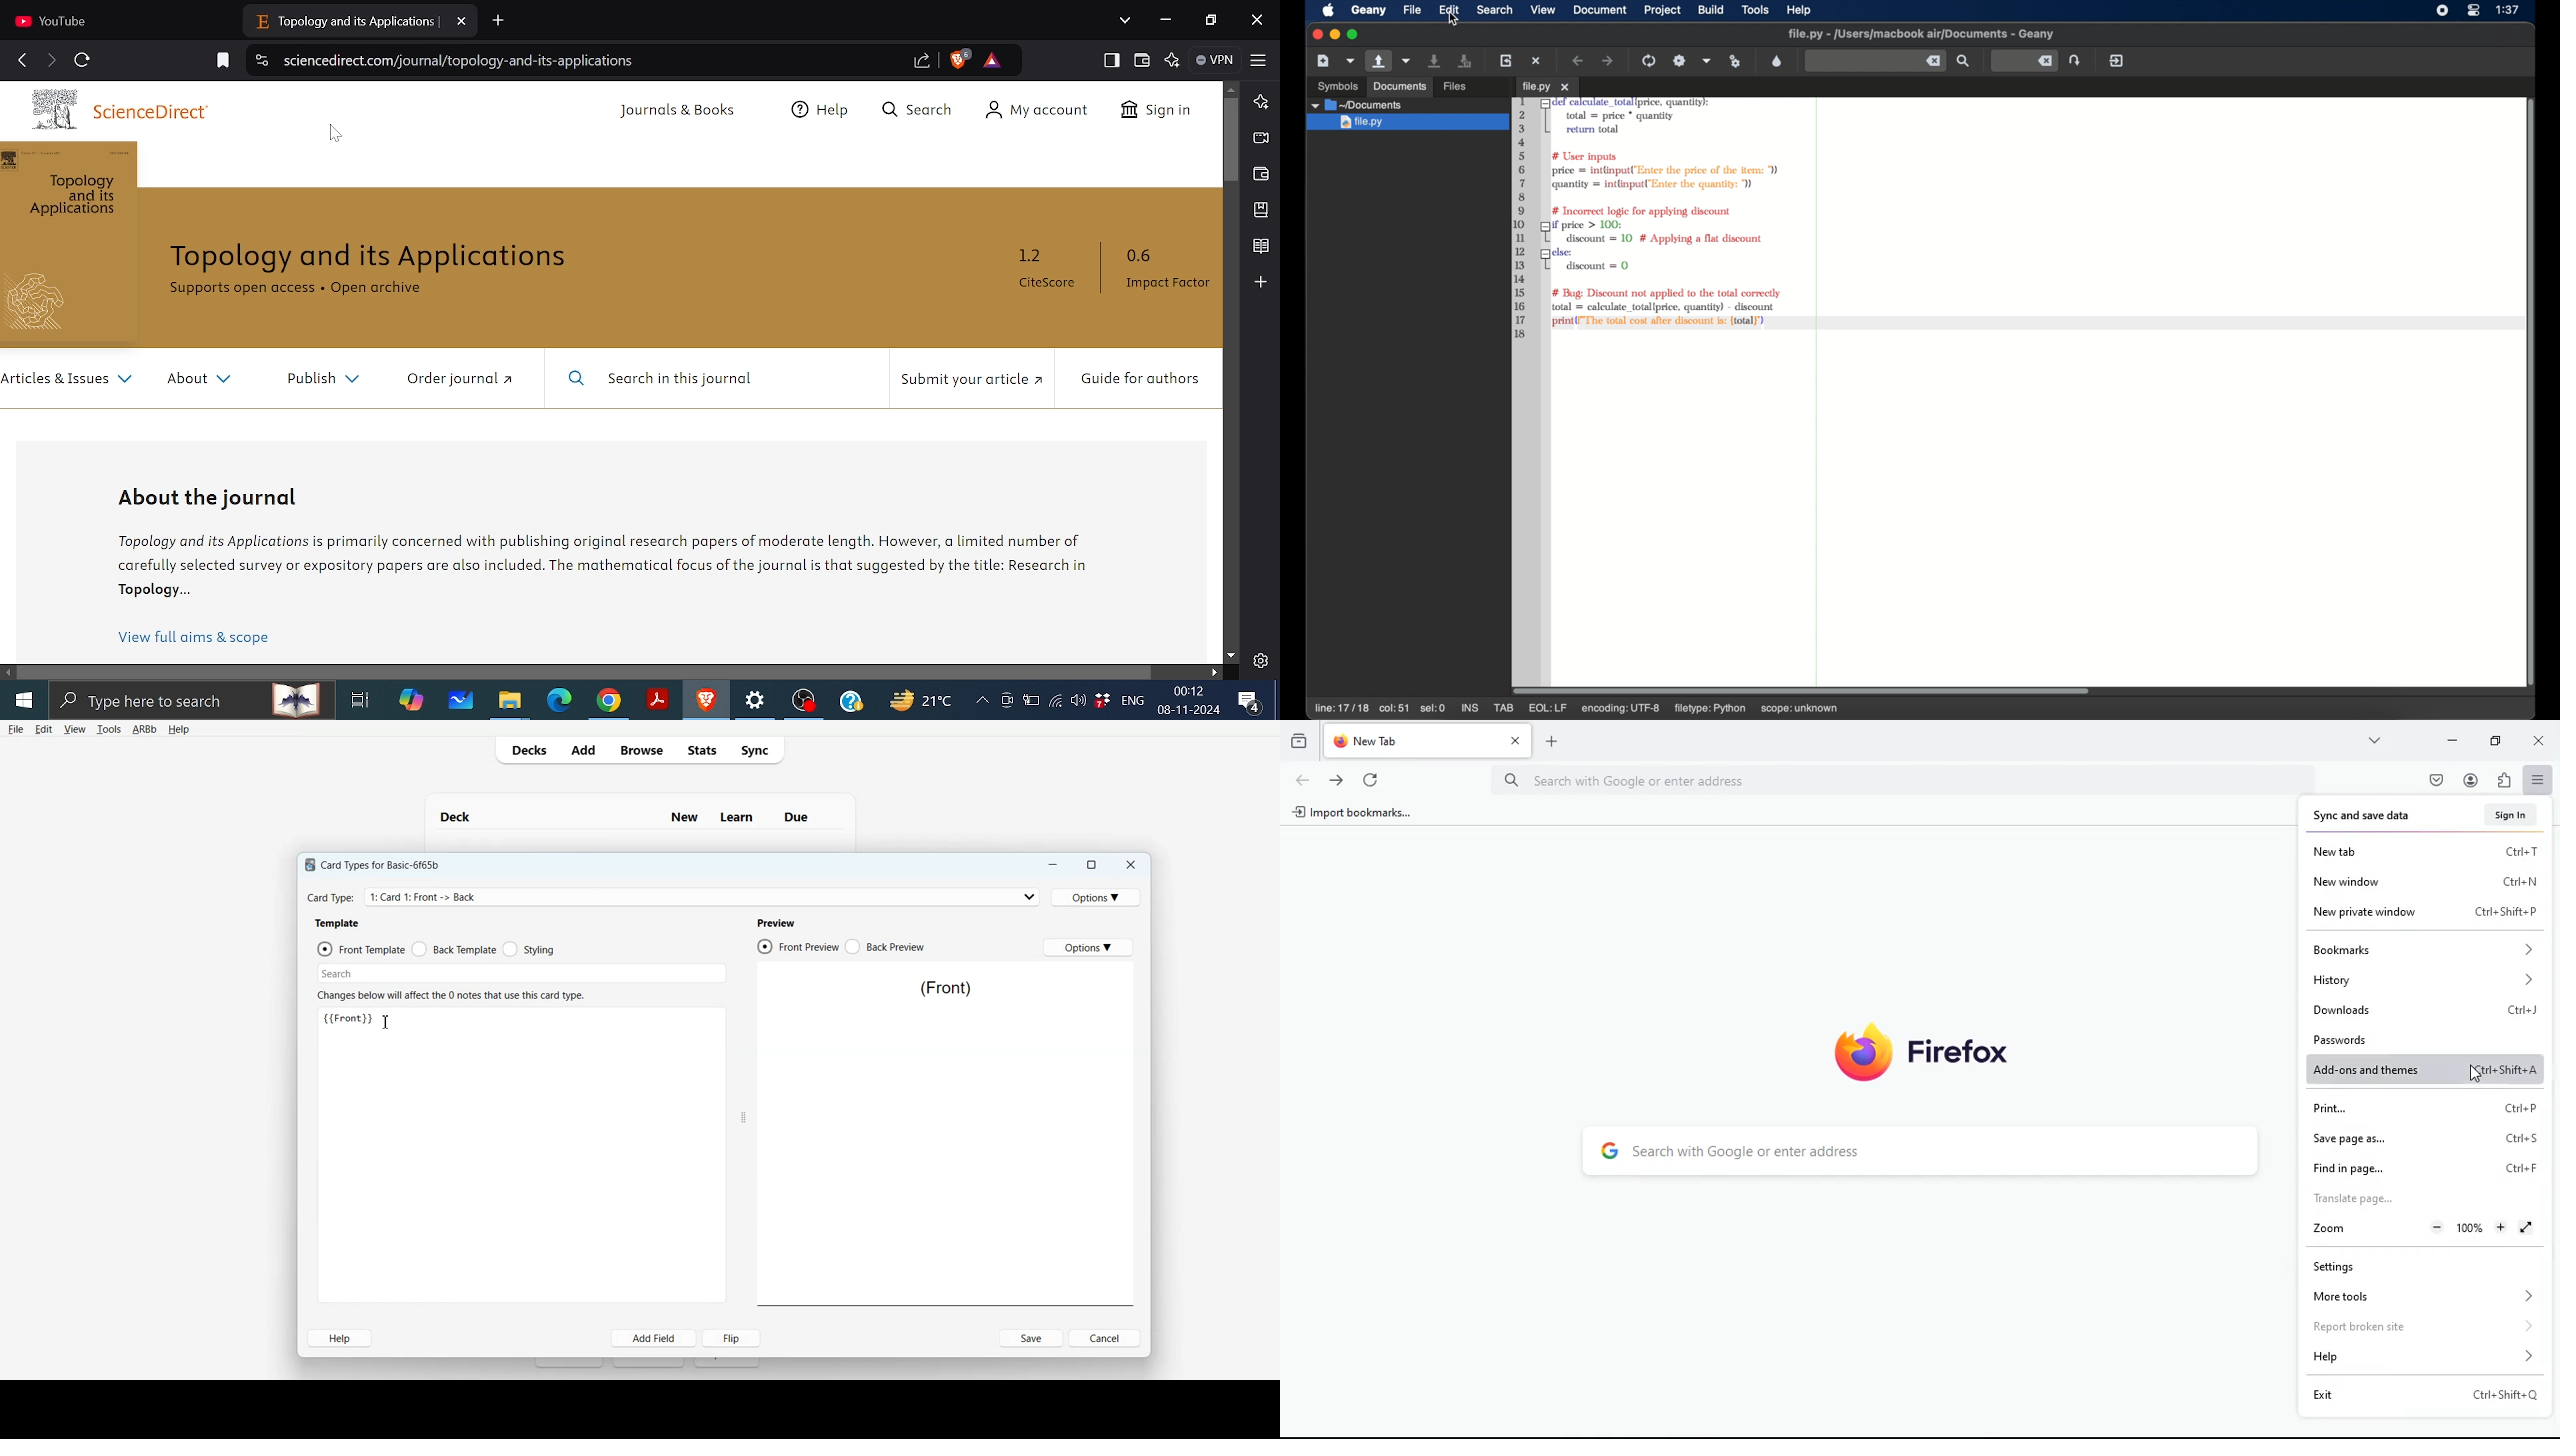 Image resolution: width=2576 pixels, height=1456 pixels. I want to click on Text 5, so click(949, 987).